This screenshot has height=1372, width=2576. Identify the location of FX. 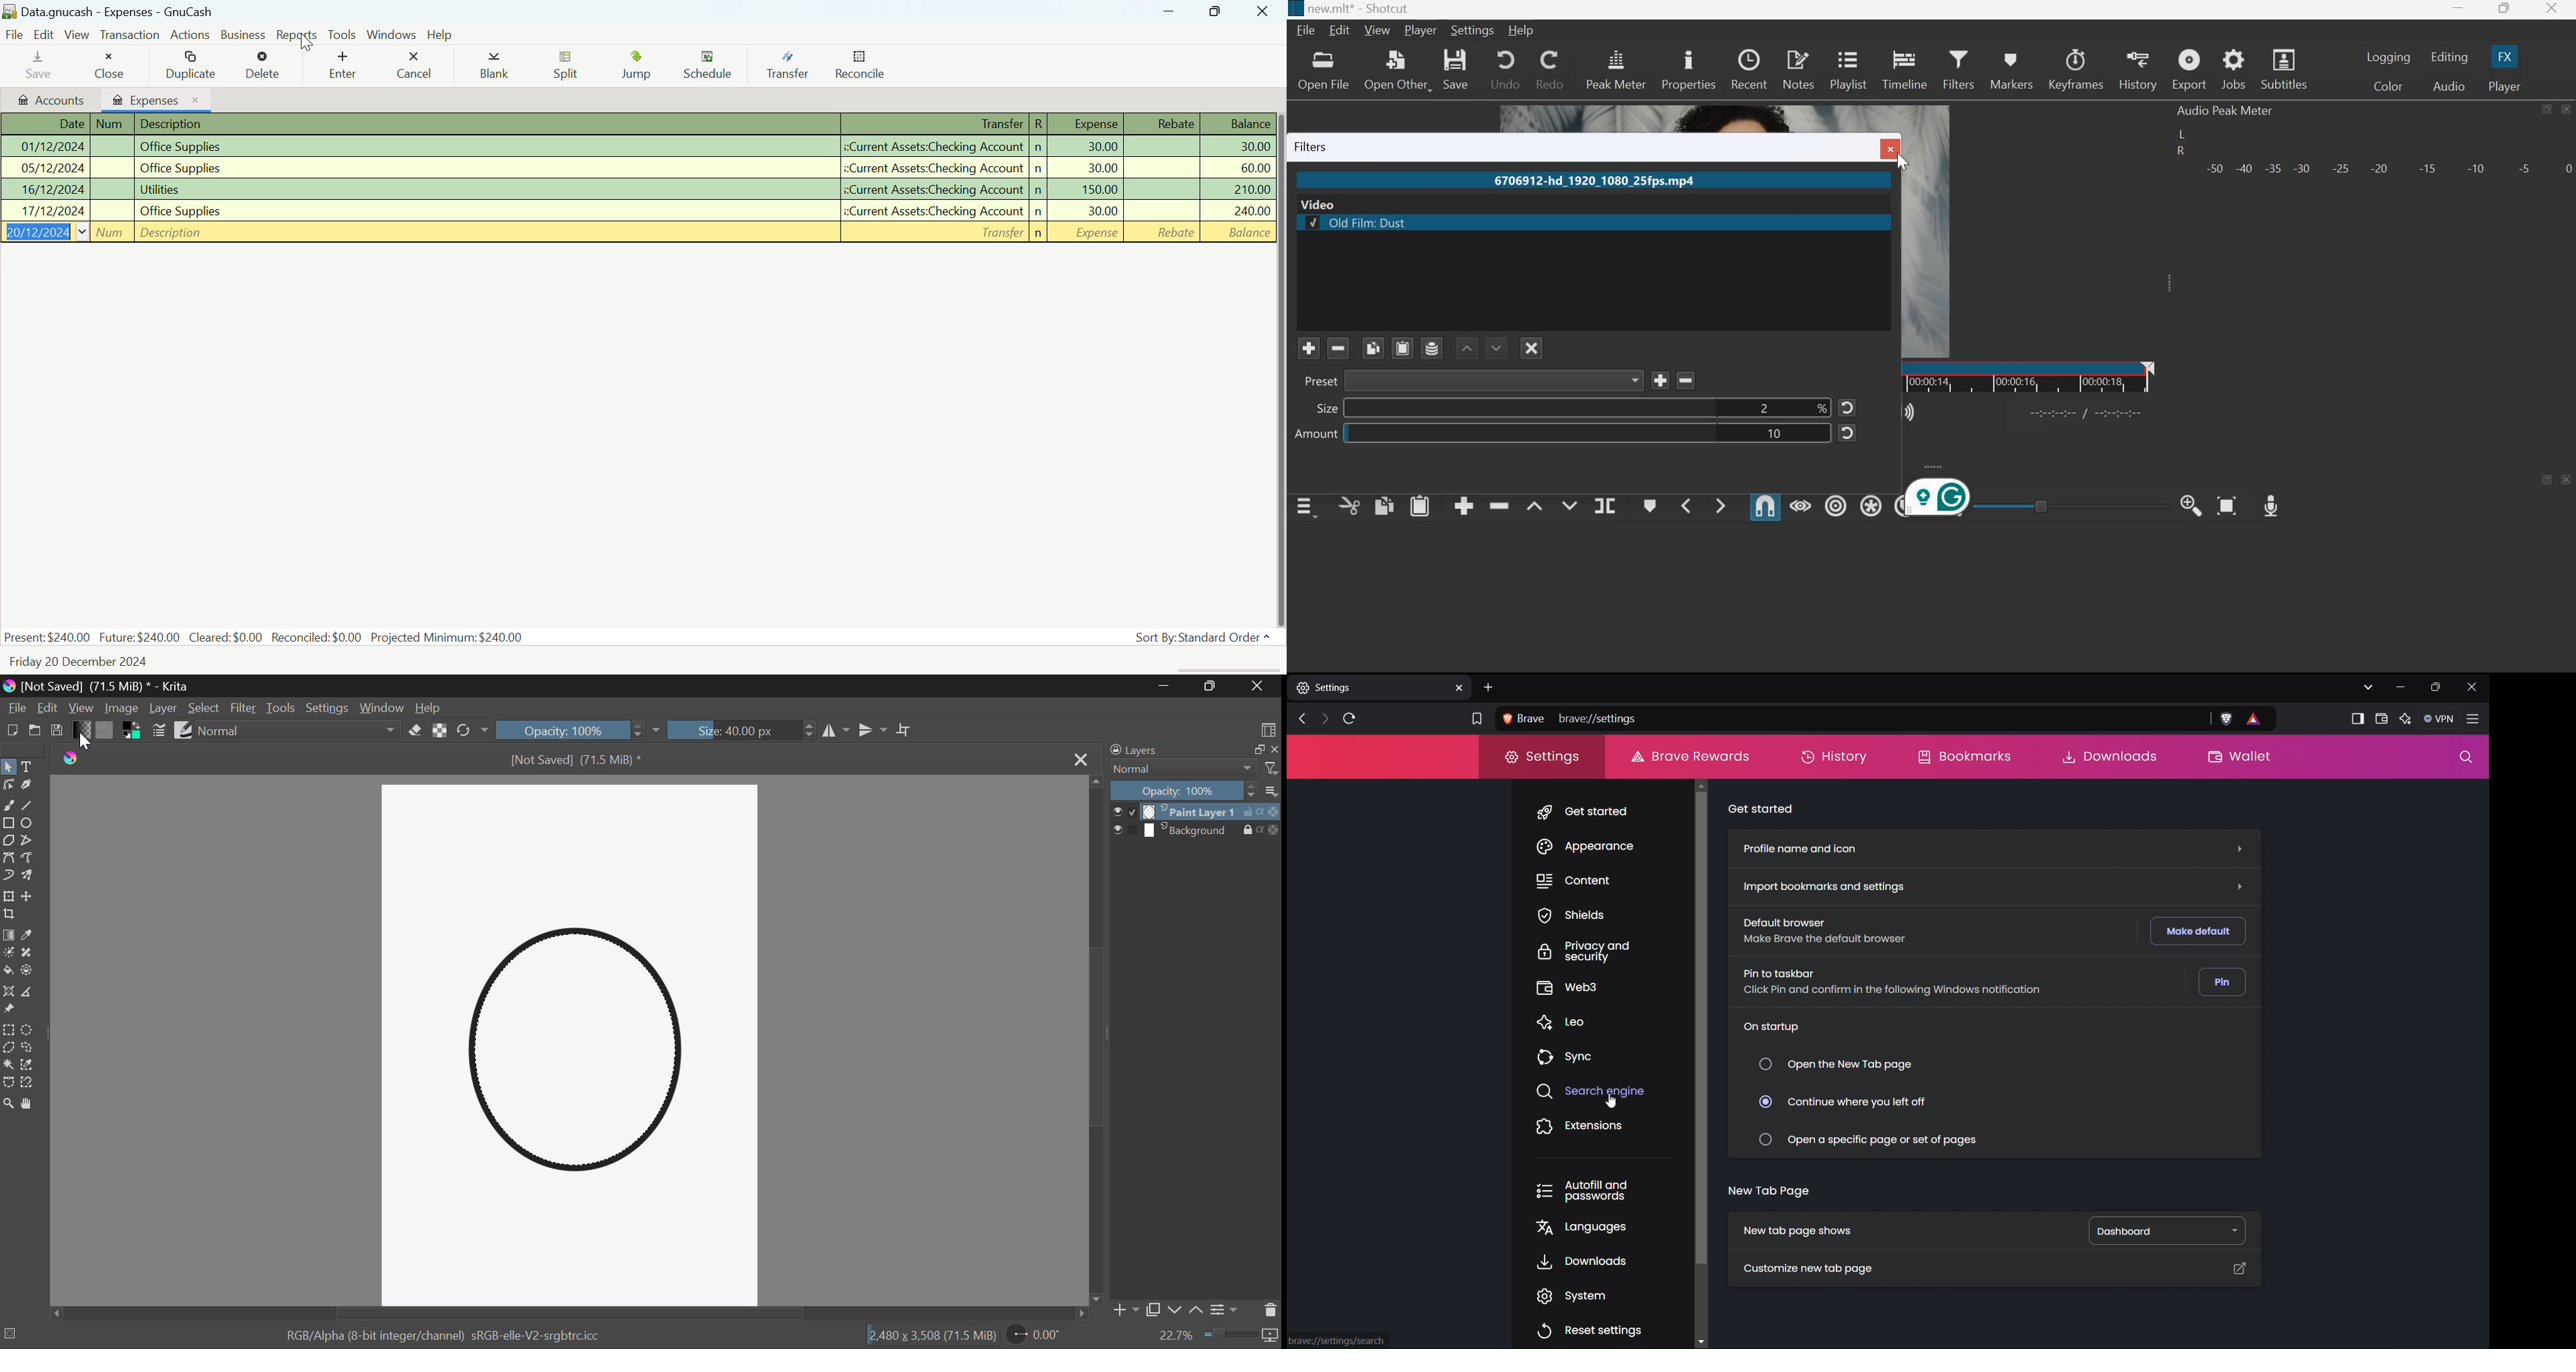
(2503, 56).